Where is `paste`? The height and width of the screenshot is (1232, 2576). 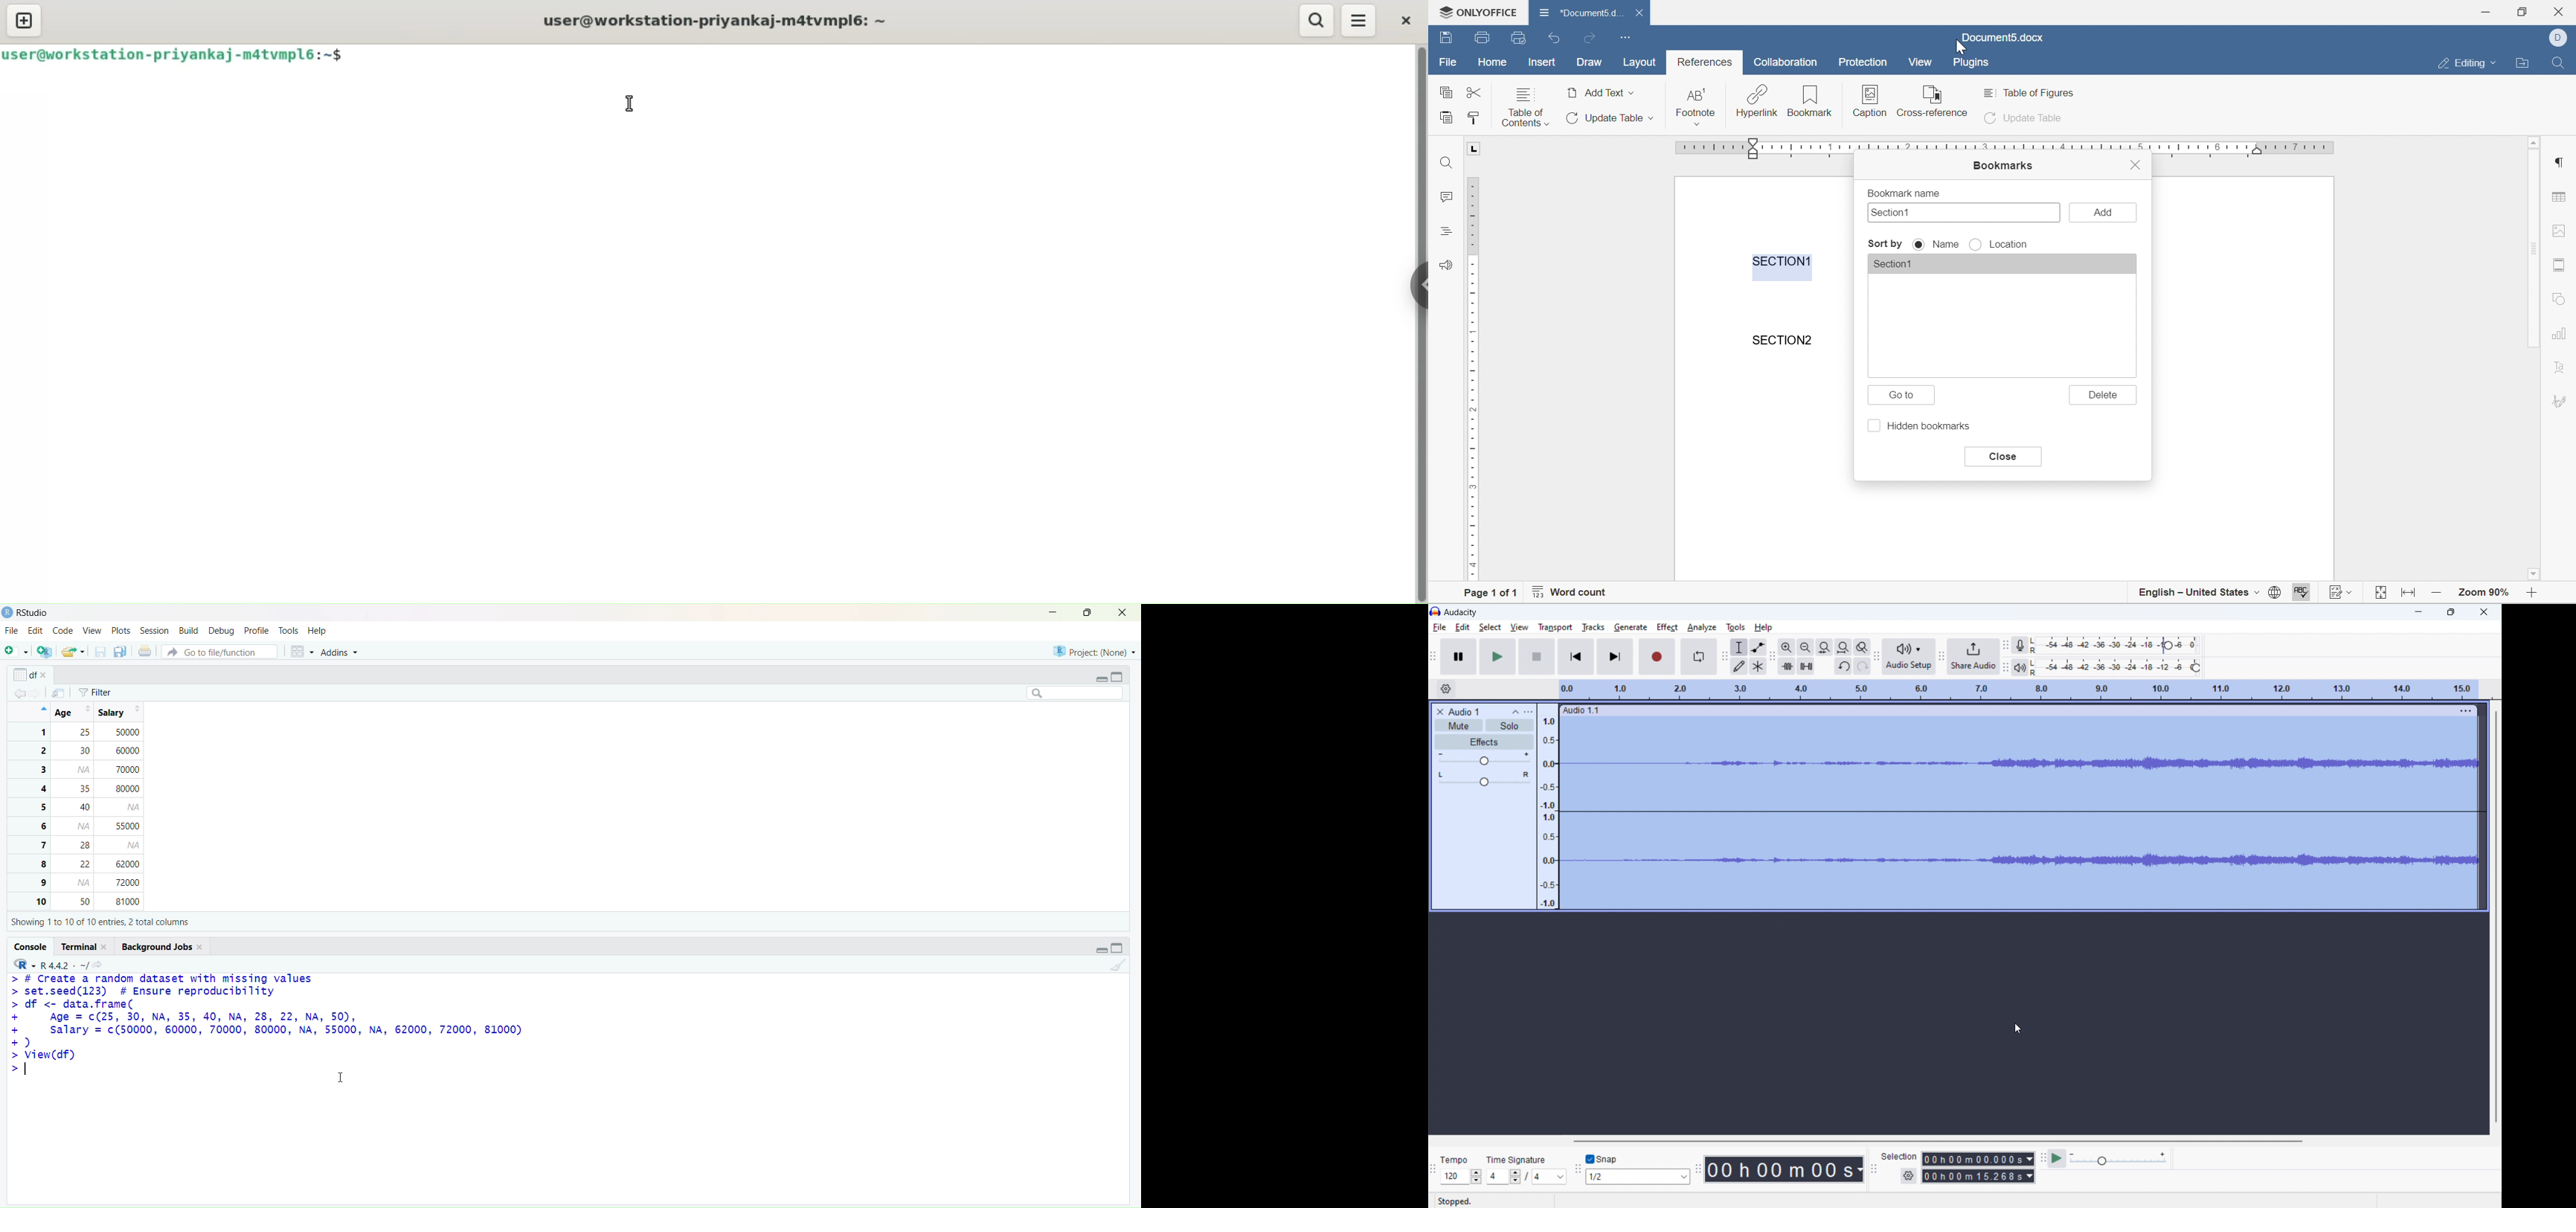 paste is located at coordinates (1446, 116).